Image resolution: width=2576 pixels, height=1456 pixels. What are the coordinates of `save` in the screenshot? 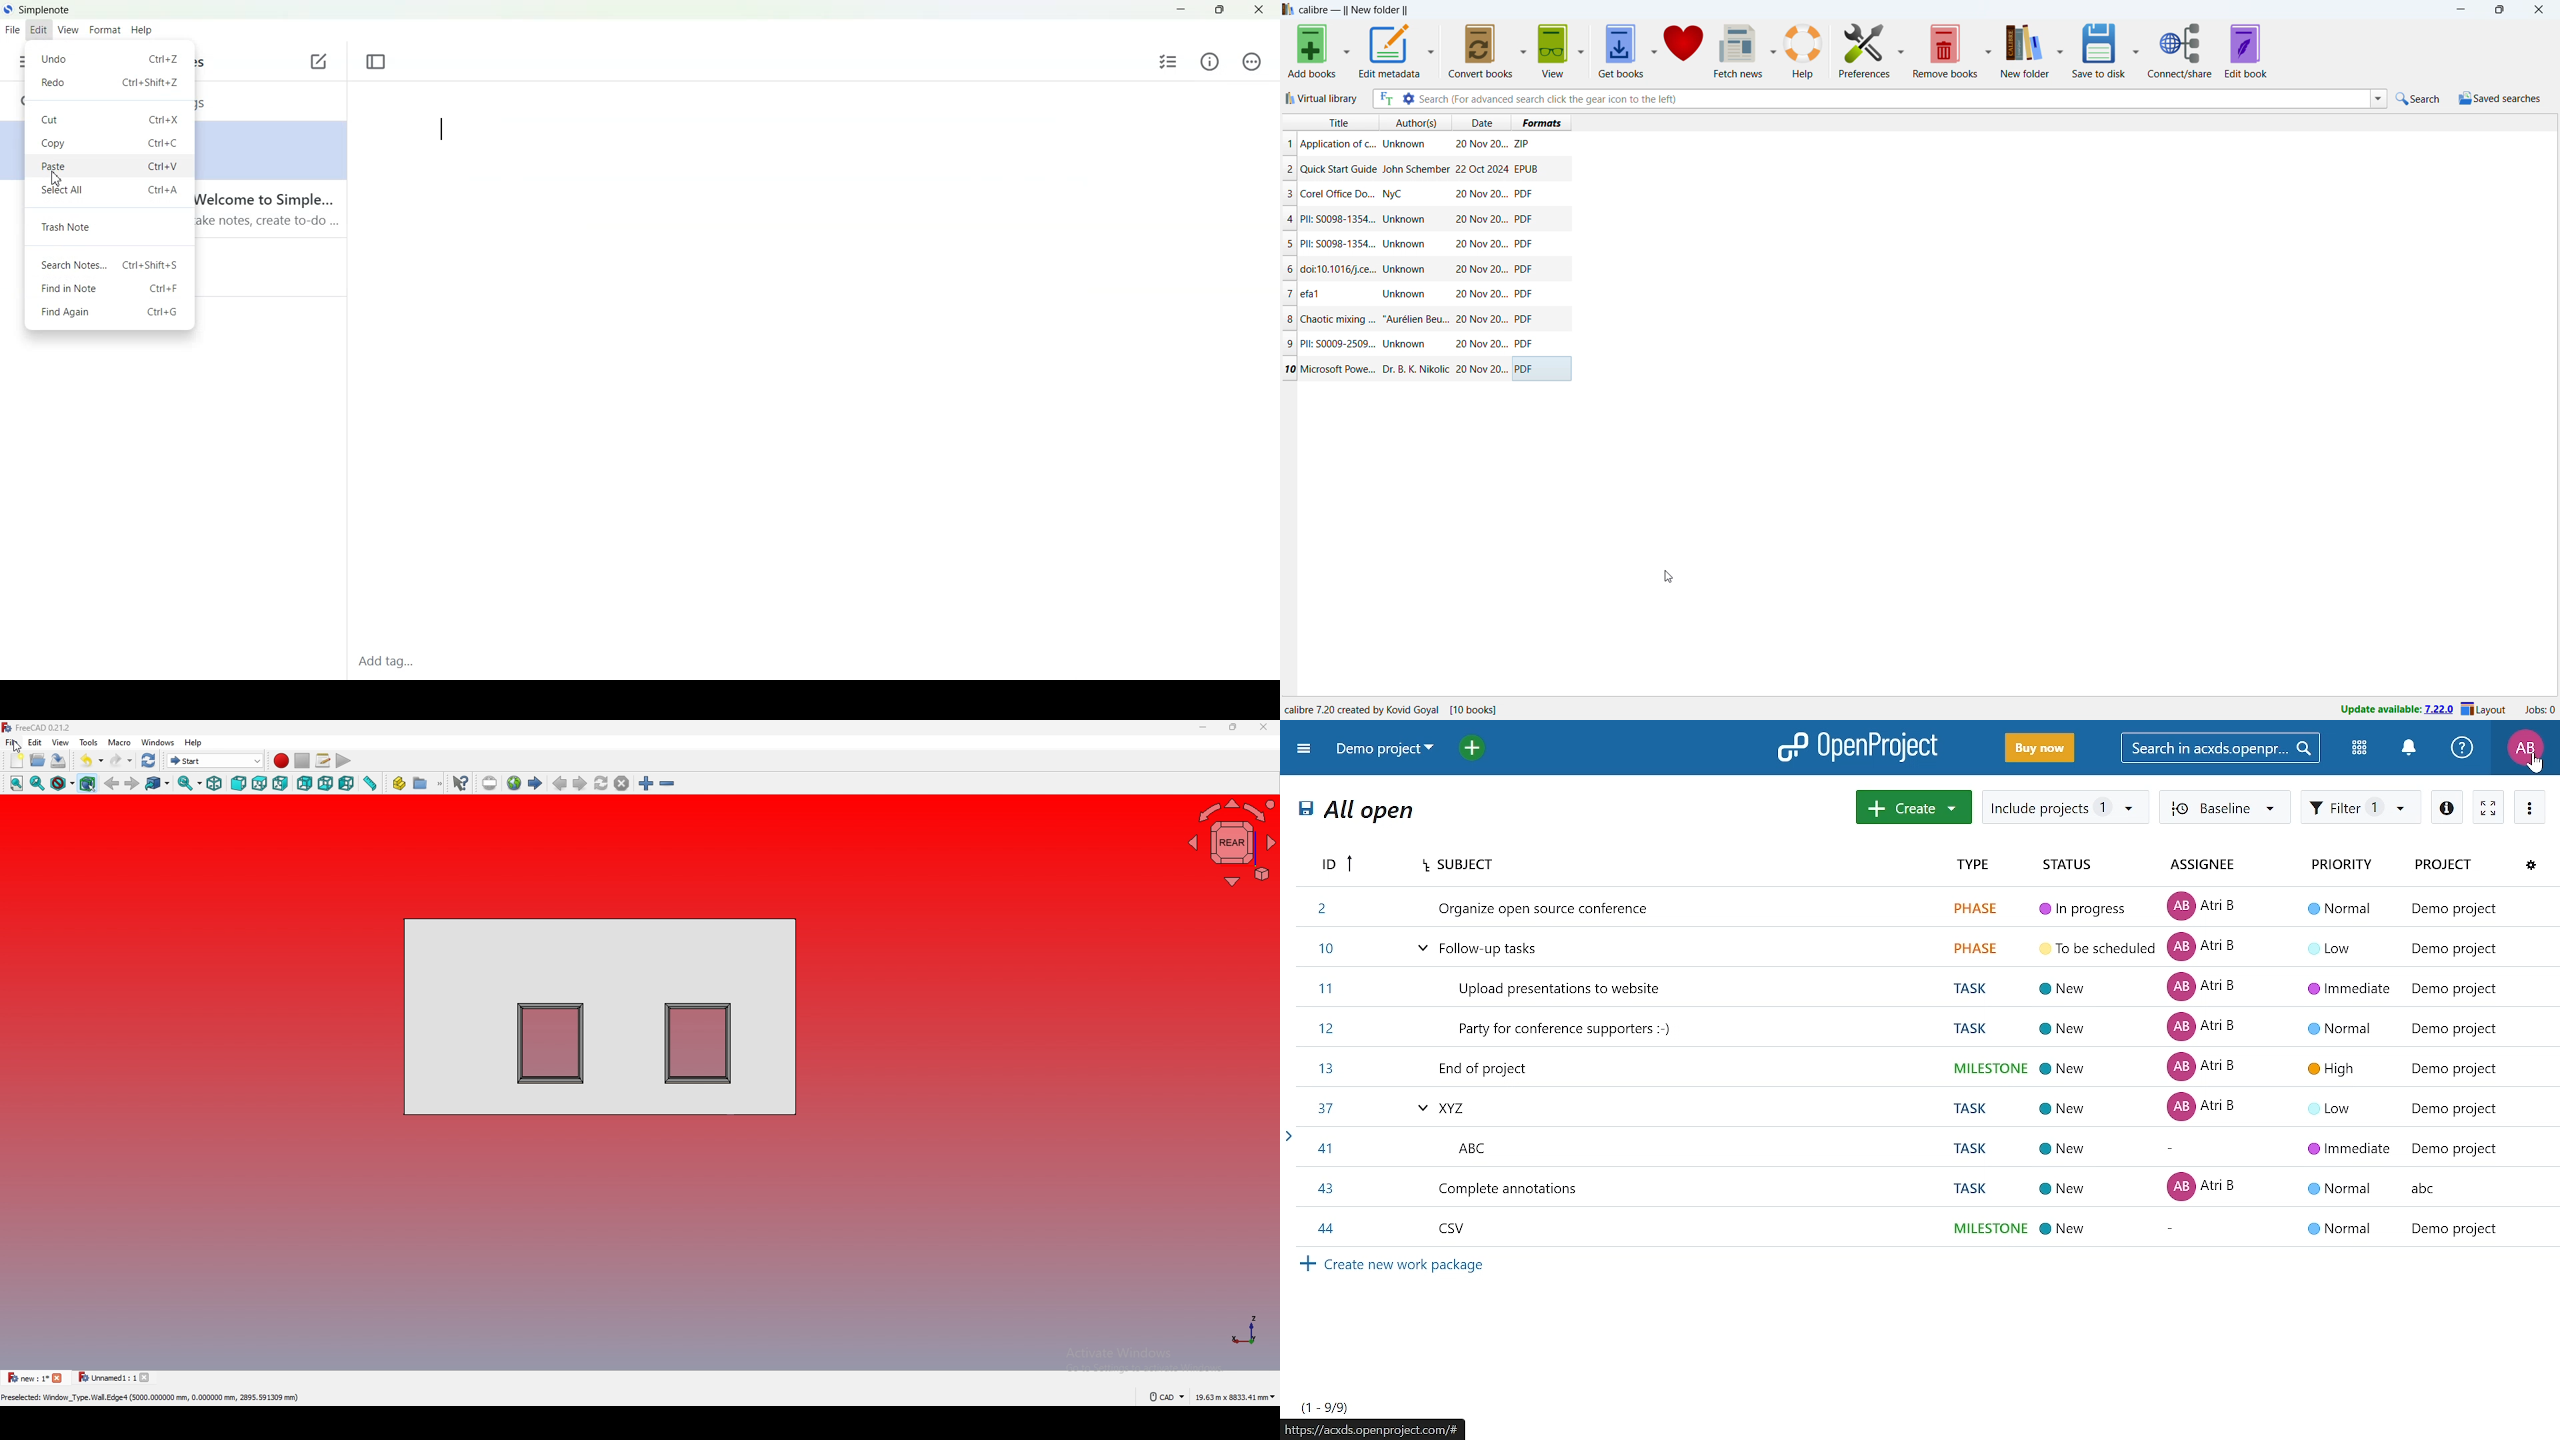 It's located at (60, 760).